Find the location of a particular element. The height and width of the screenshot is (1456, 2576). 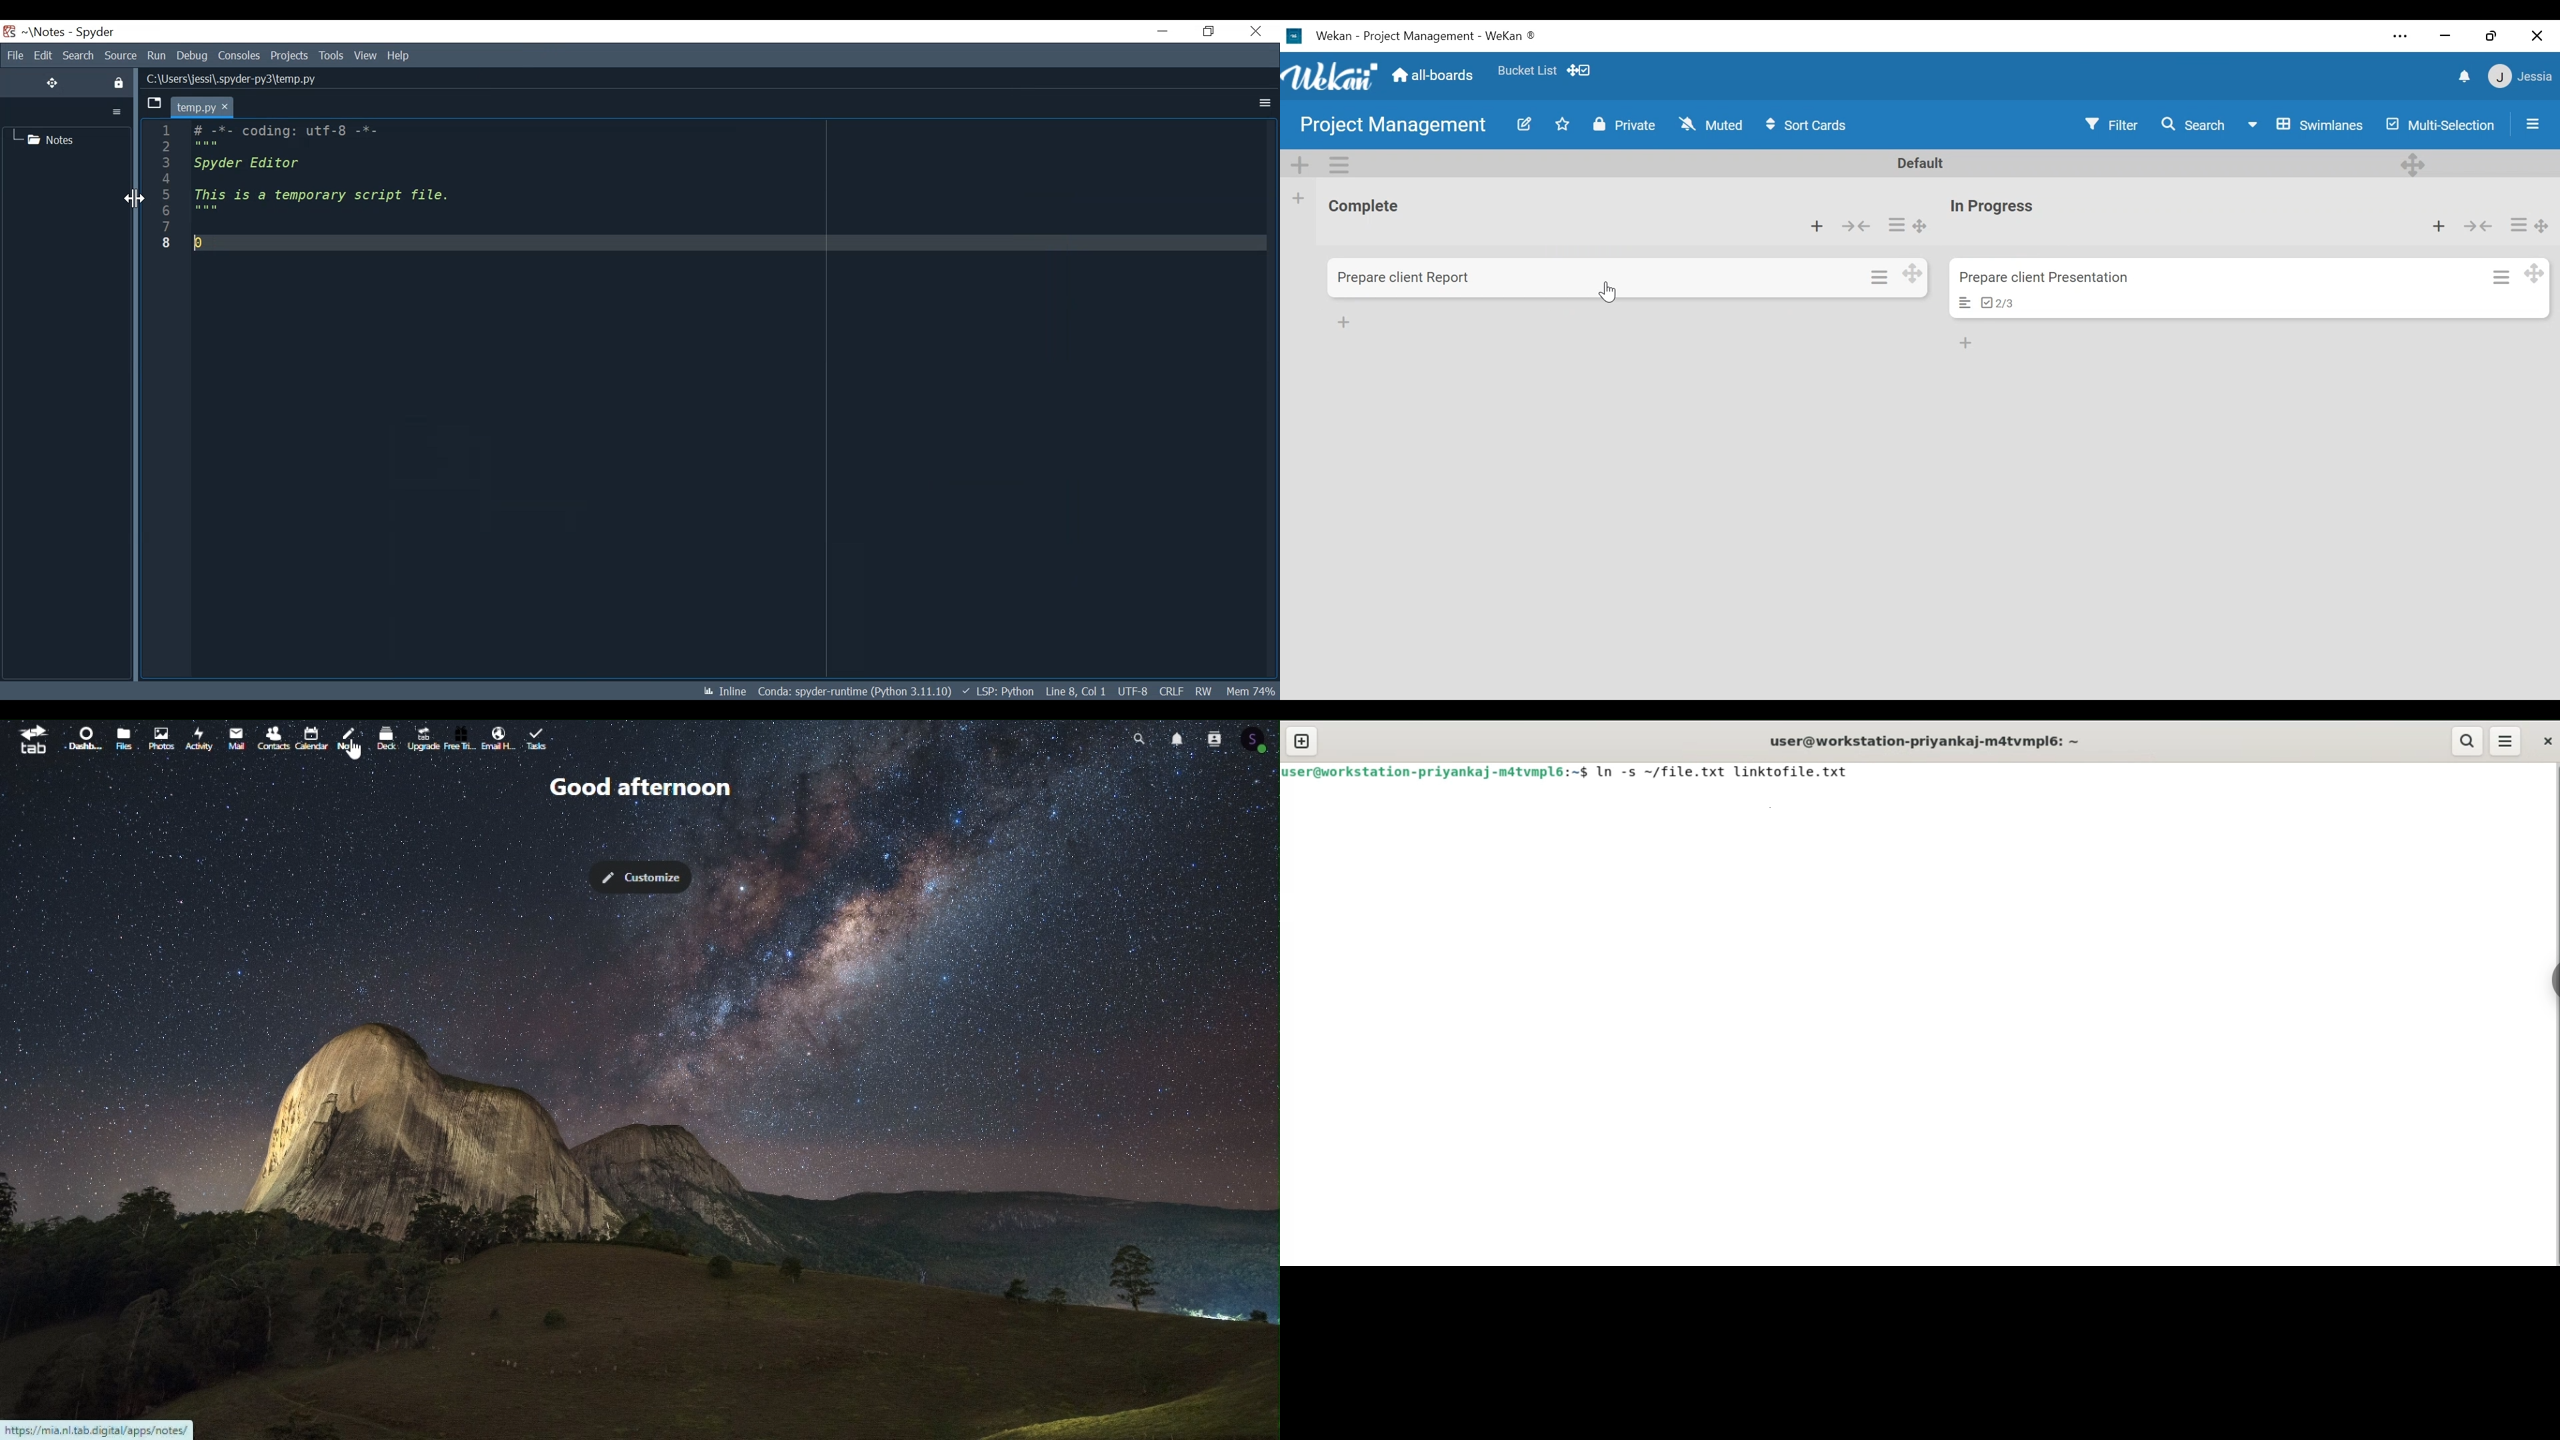

Add card at the bottom of the list is located at coordinates (1966, 343).